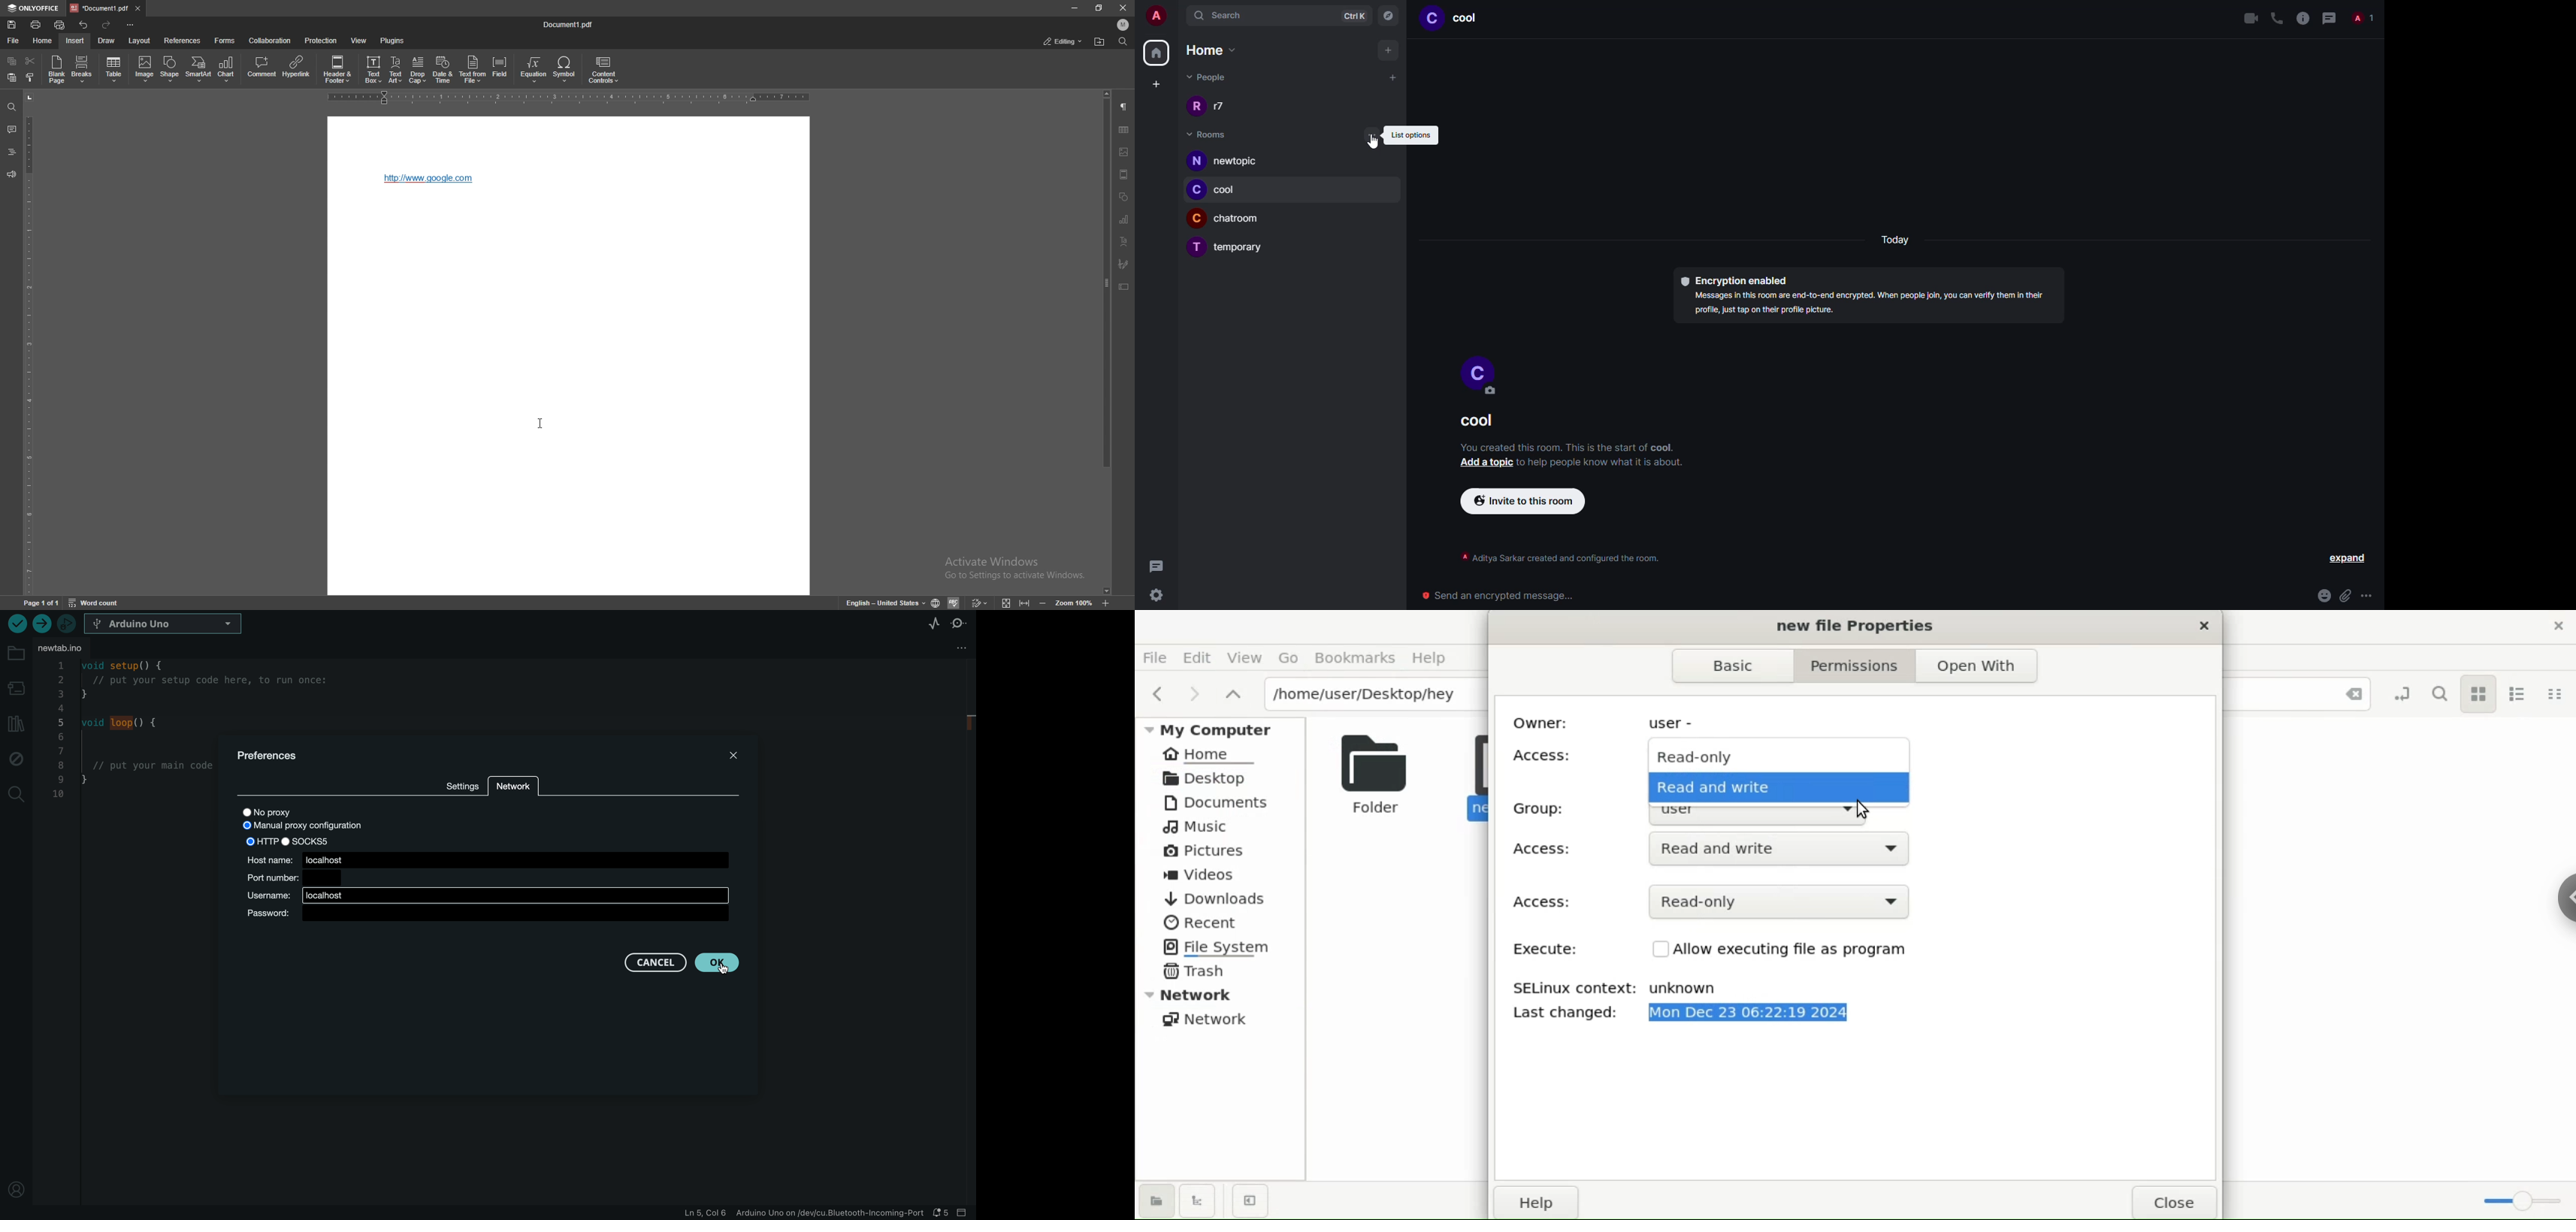 Image resolution: width=2576 pixels, height=1232 pixels. Describe the element at coordinates (1247, 660) in the screenshot. I see `View` at that location.